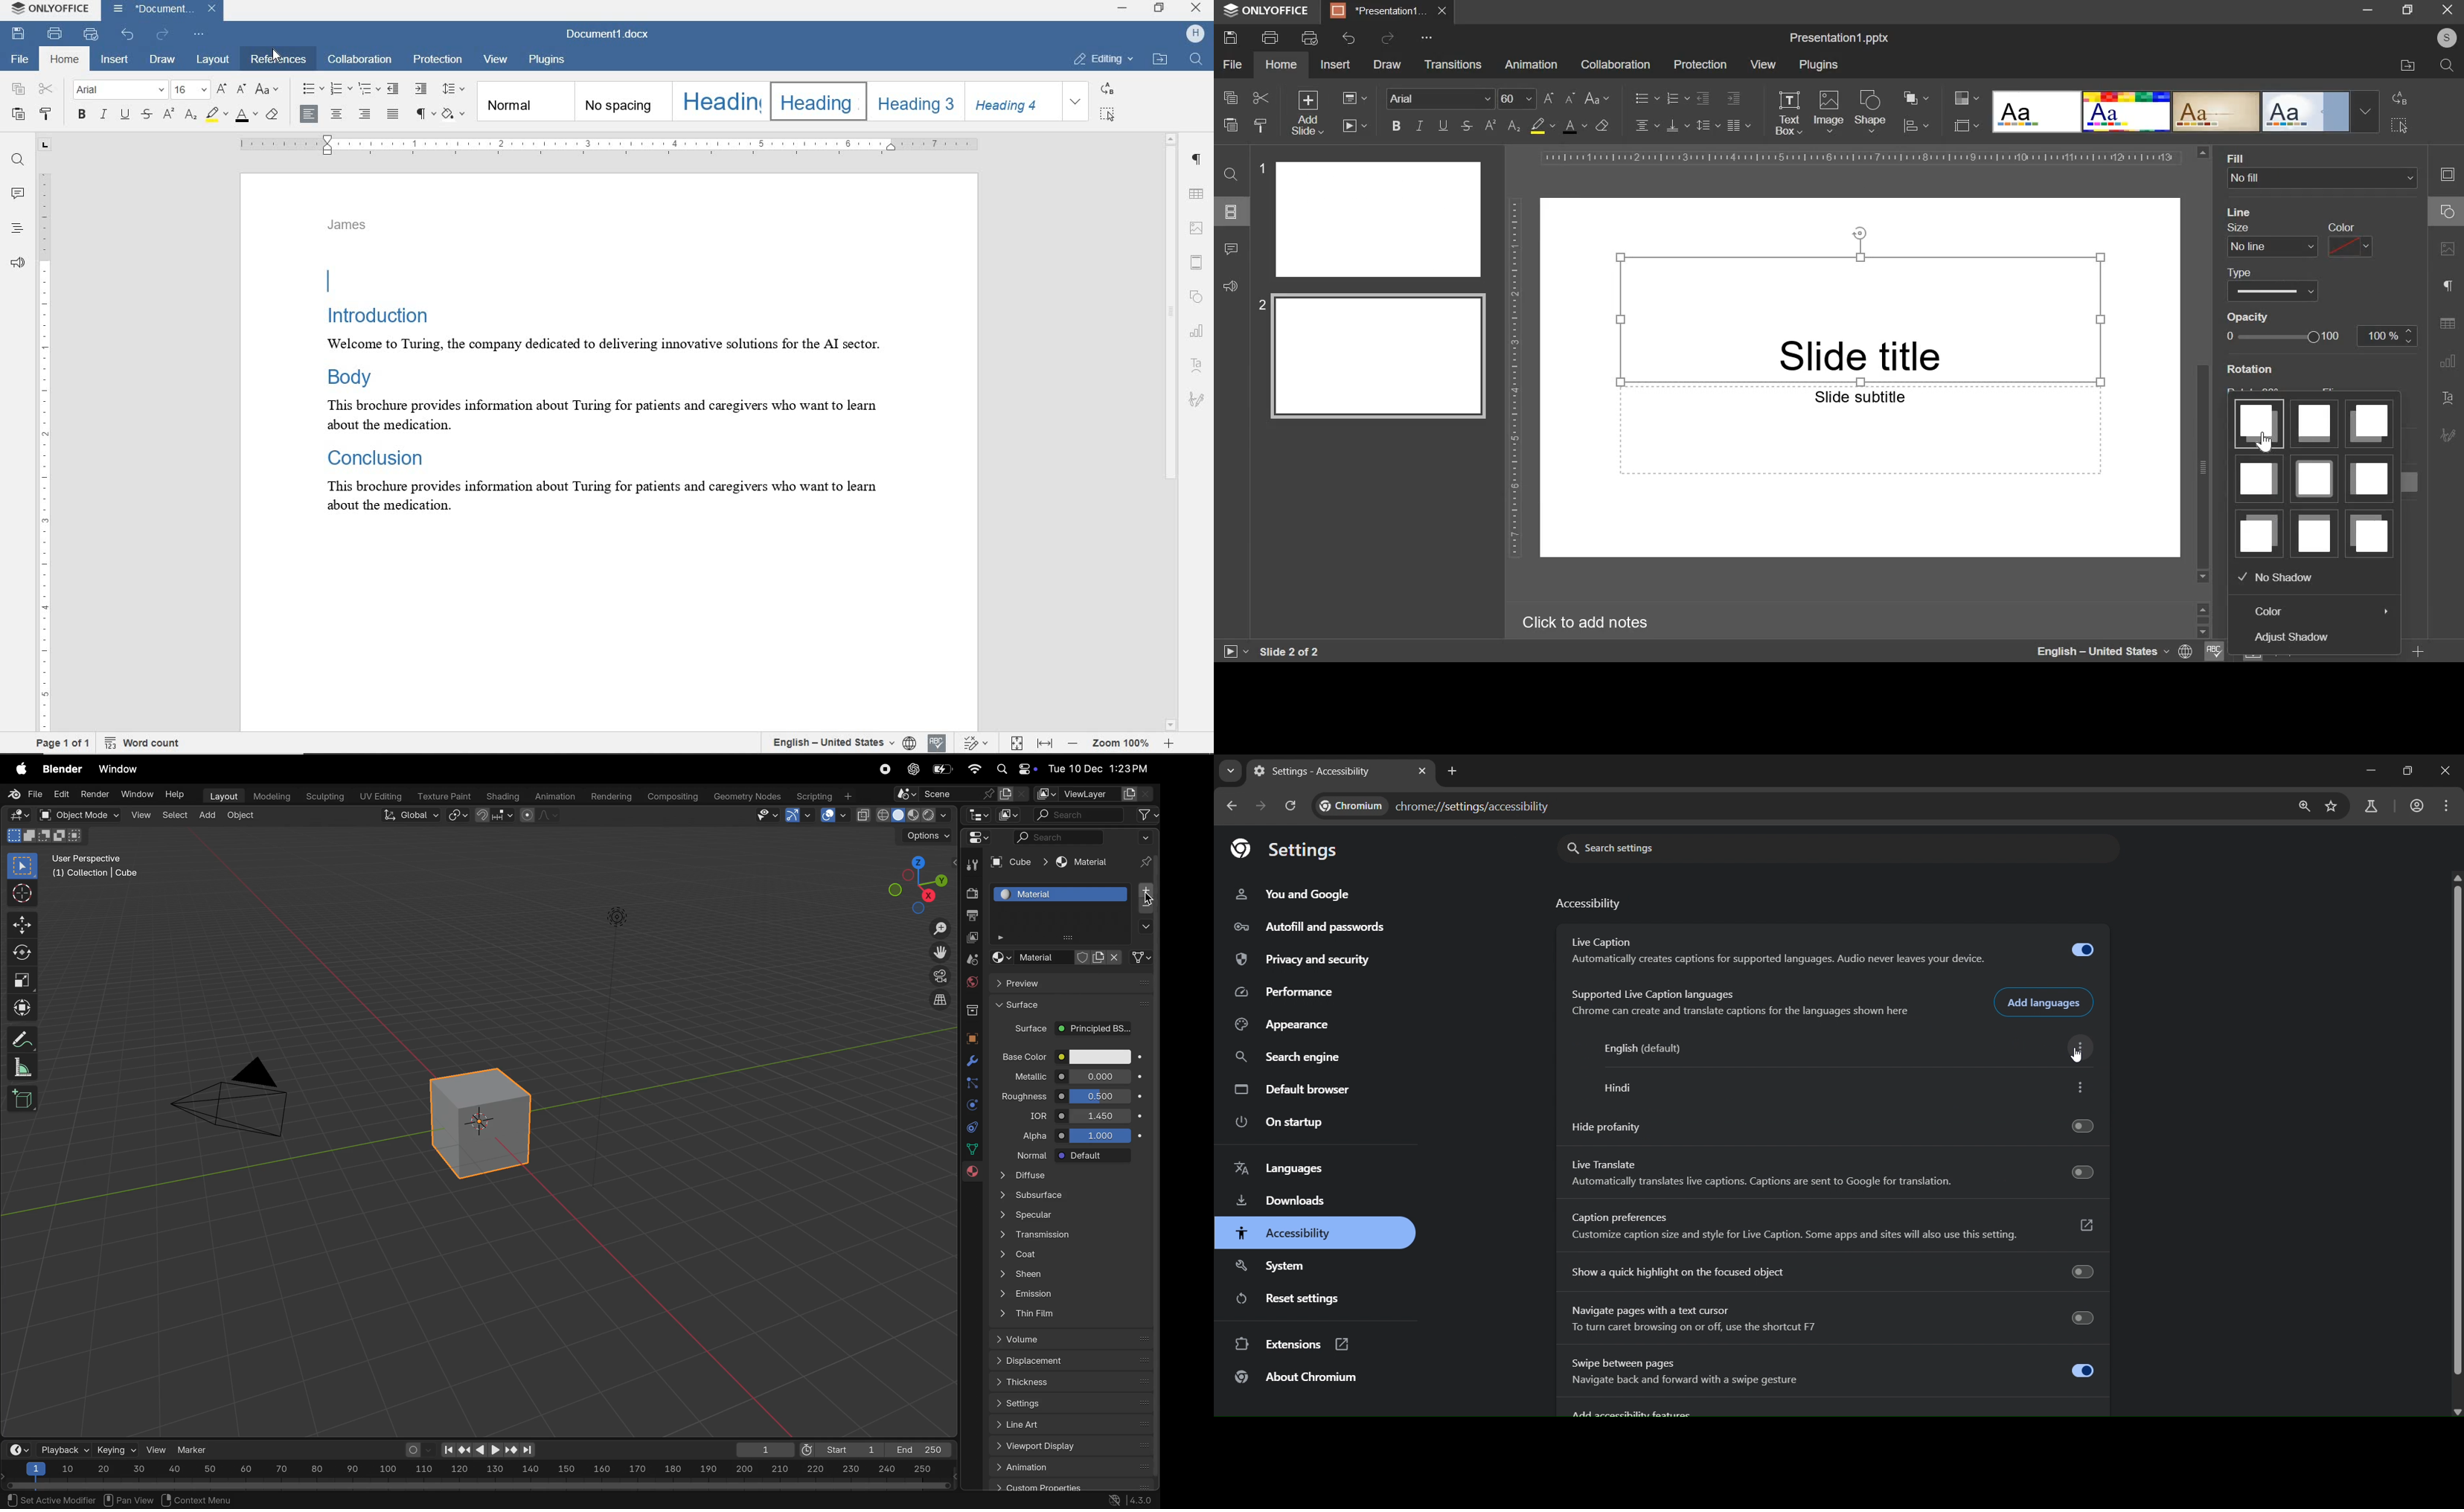  What do you see at coordinates (157, 1450) in the screenshot?
I see `view` at bounding box center [157, 1450].